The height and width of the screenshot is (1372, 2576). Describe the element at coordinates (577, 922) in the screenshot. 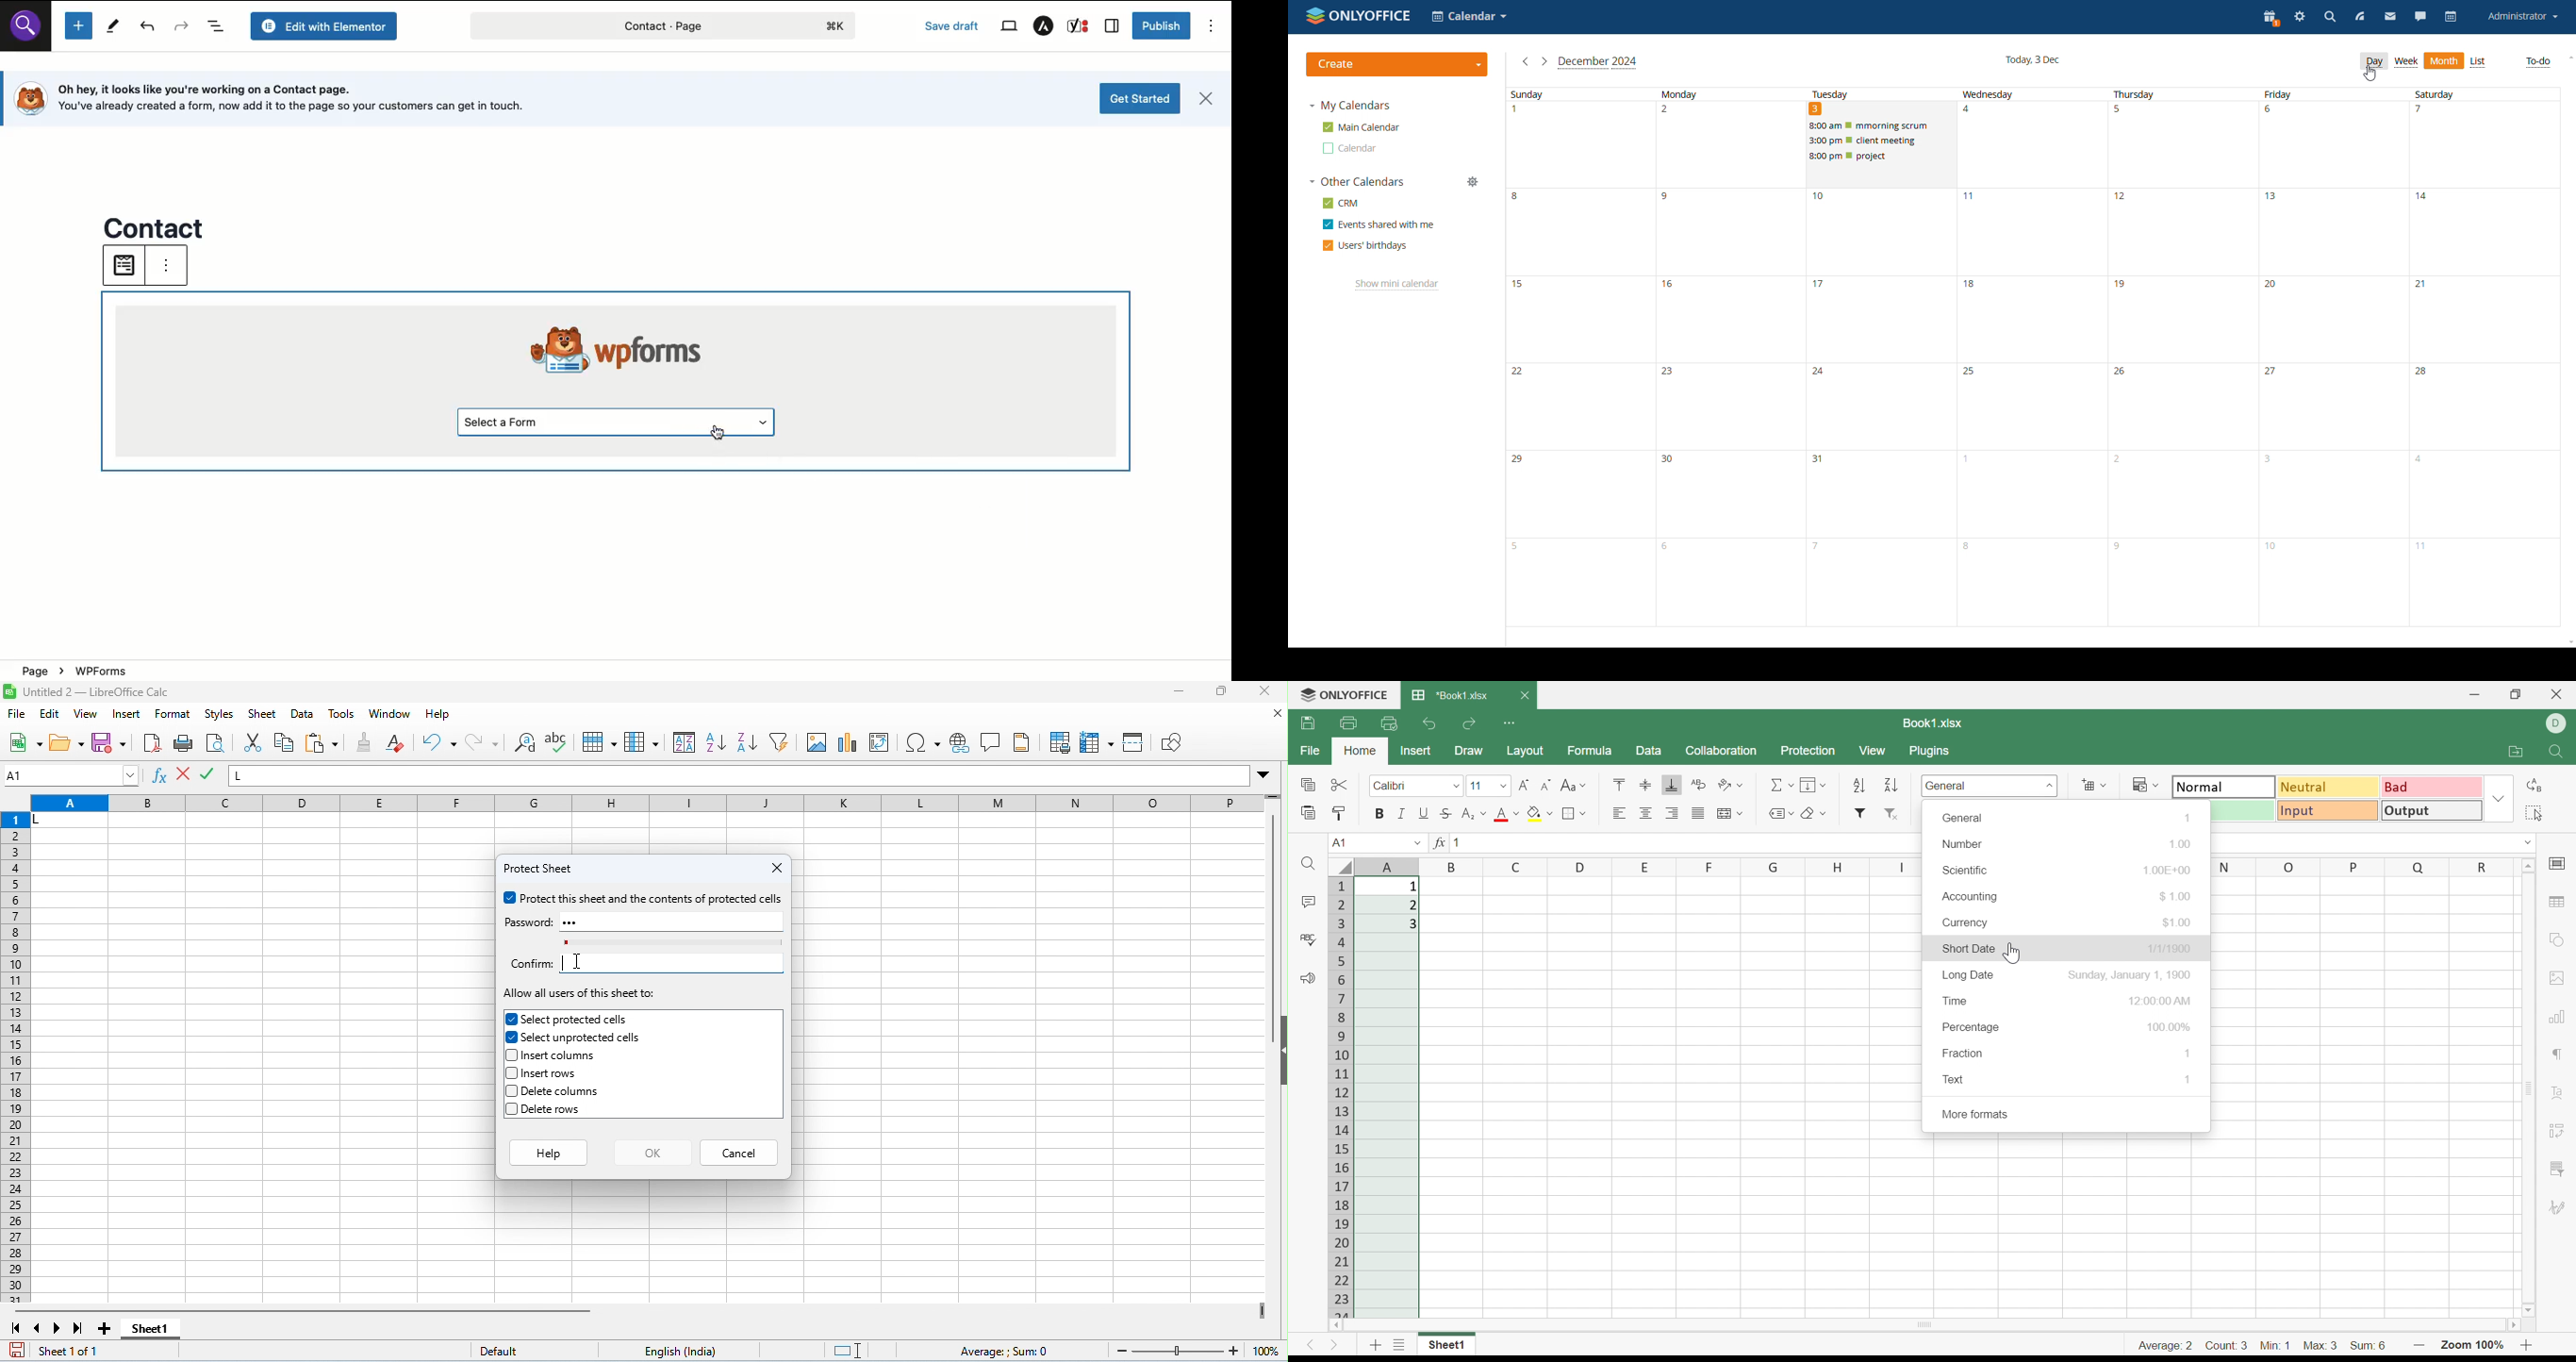

I see `password typed` at that location.